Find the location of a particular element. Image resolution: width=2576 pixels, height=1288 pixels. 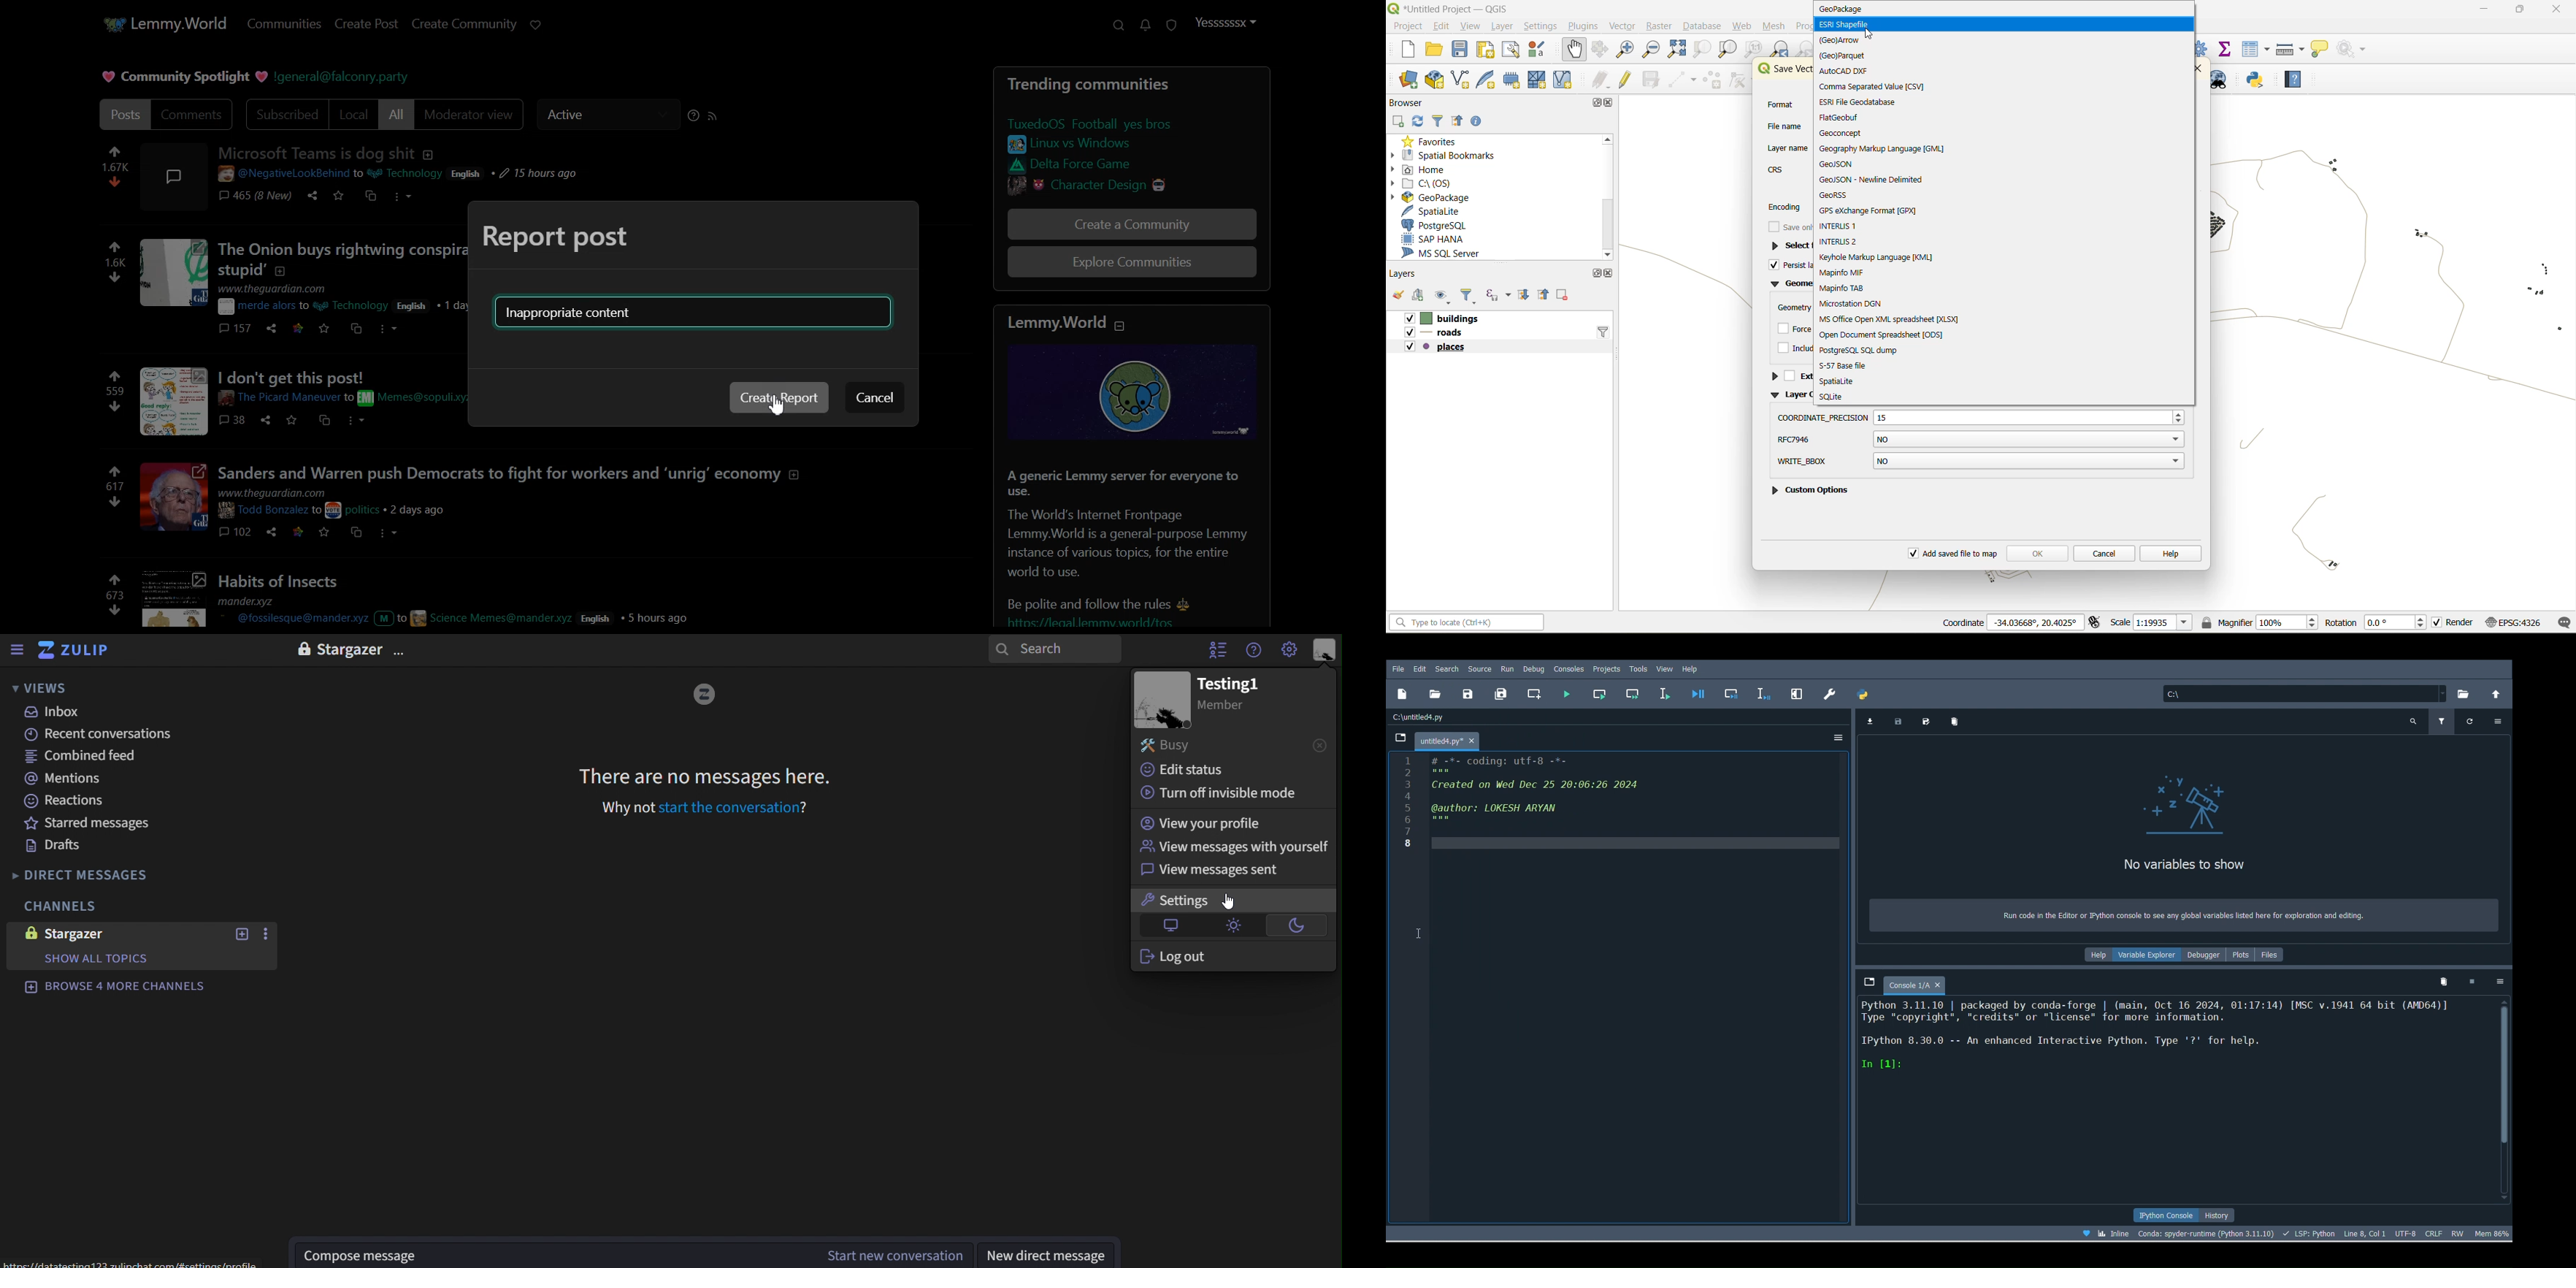

inbox is located at coordinates (57, 714).